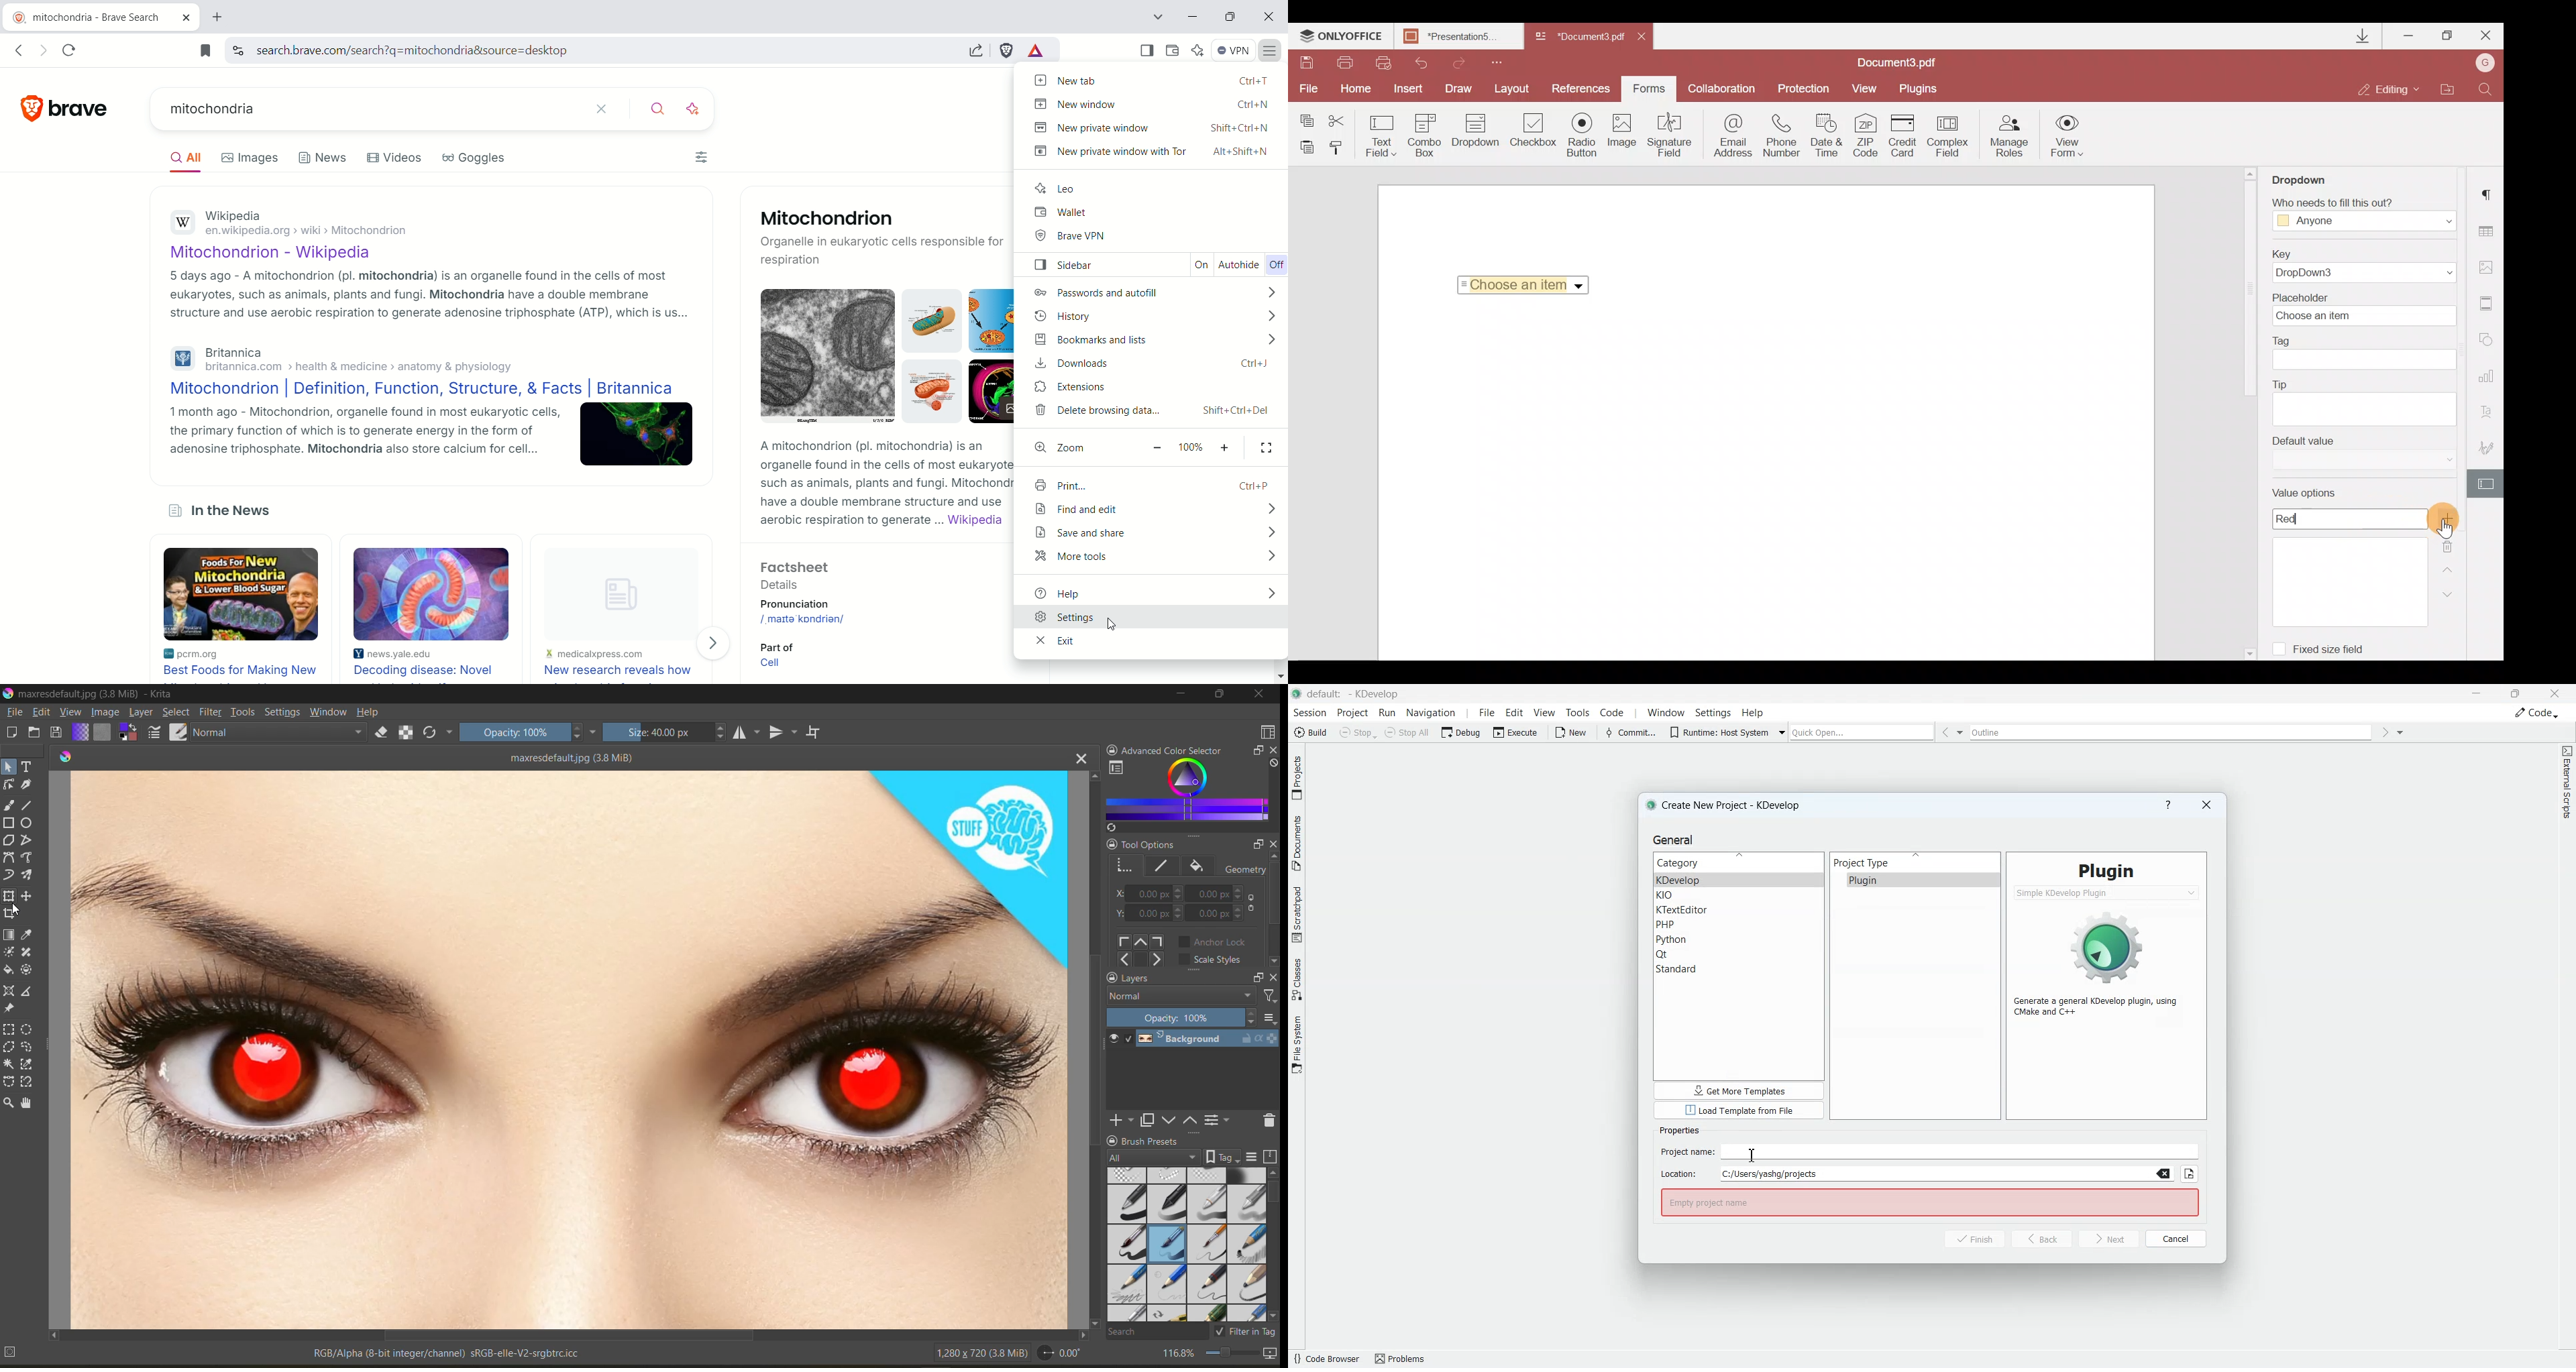  Describe the element at coordinates (2485, 61) in the screenshot. I see `Account name` at that location.